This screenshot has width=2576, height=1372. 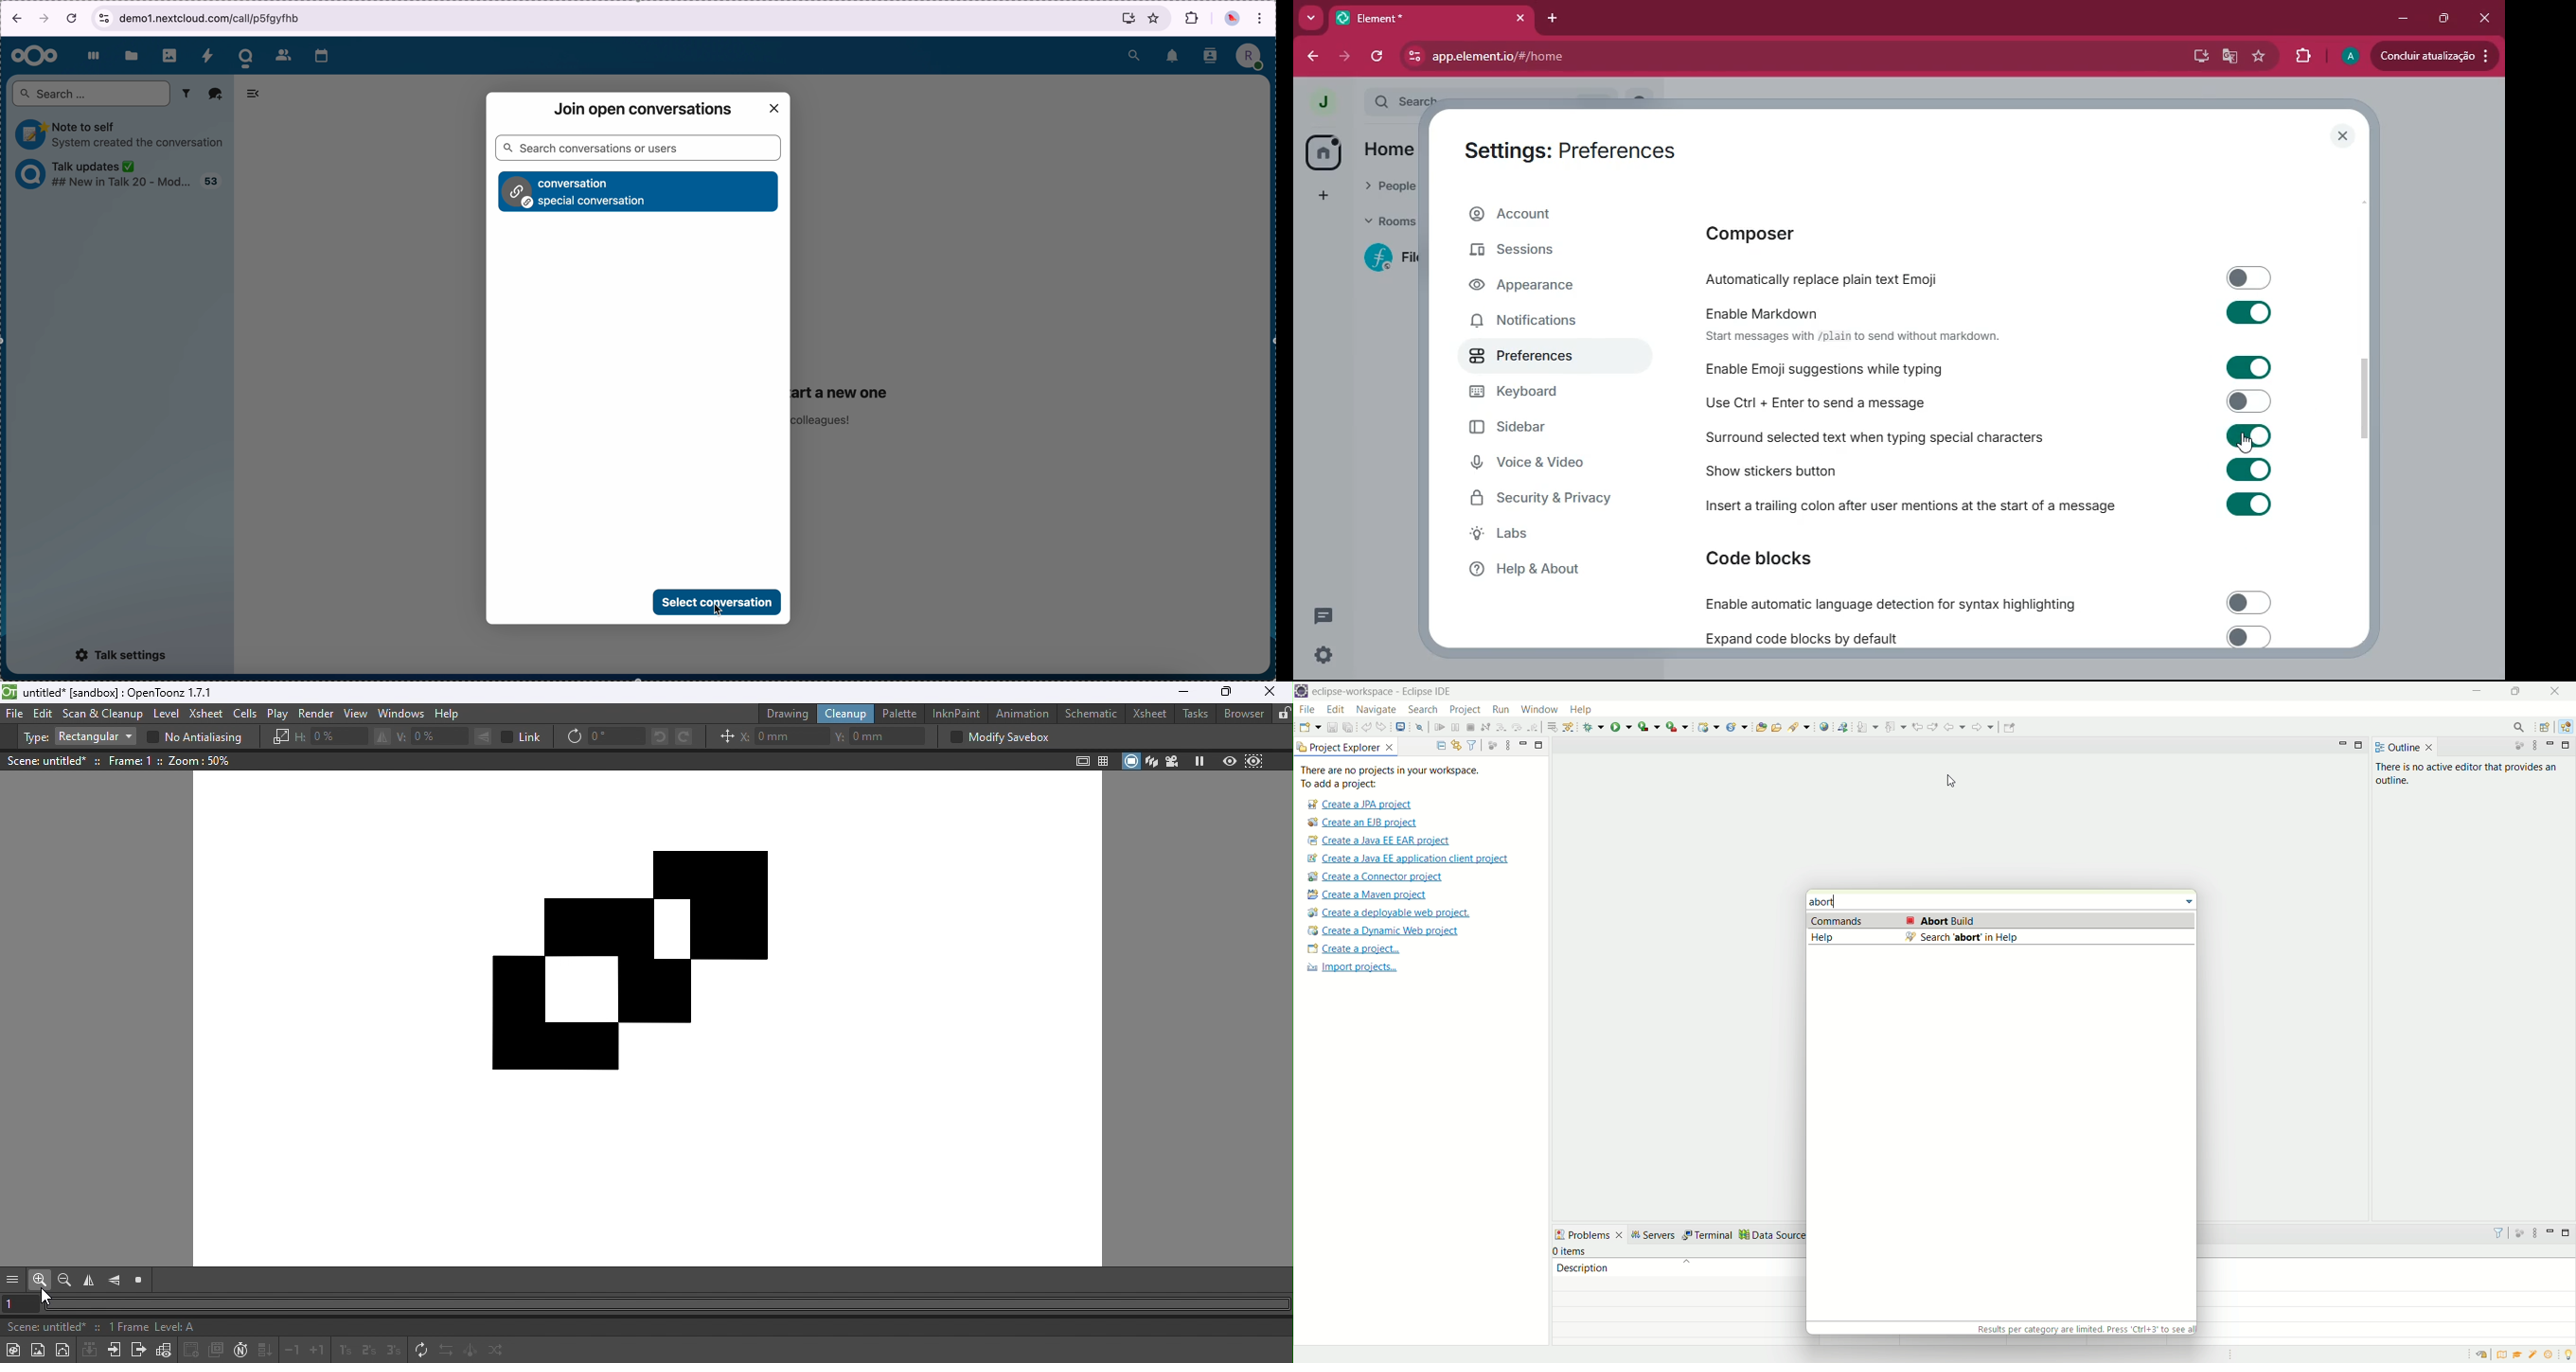 I want to click on preferences, so click(x=1537, y=360).